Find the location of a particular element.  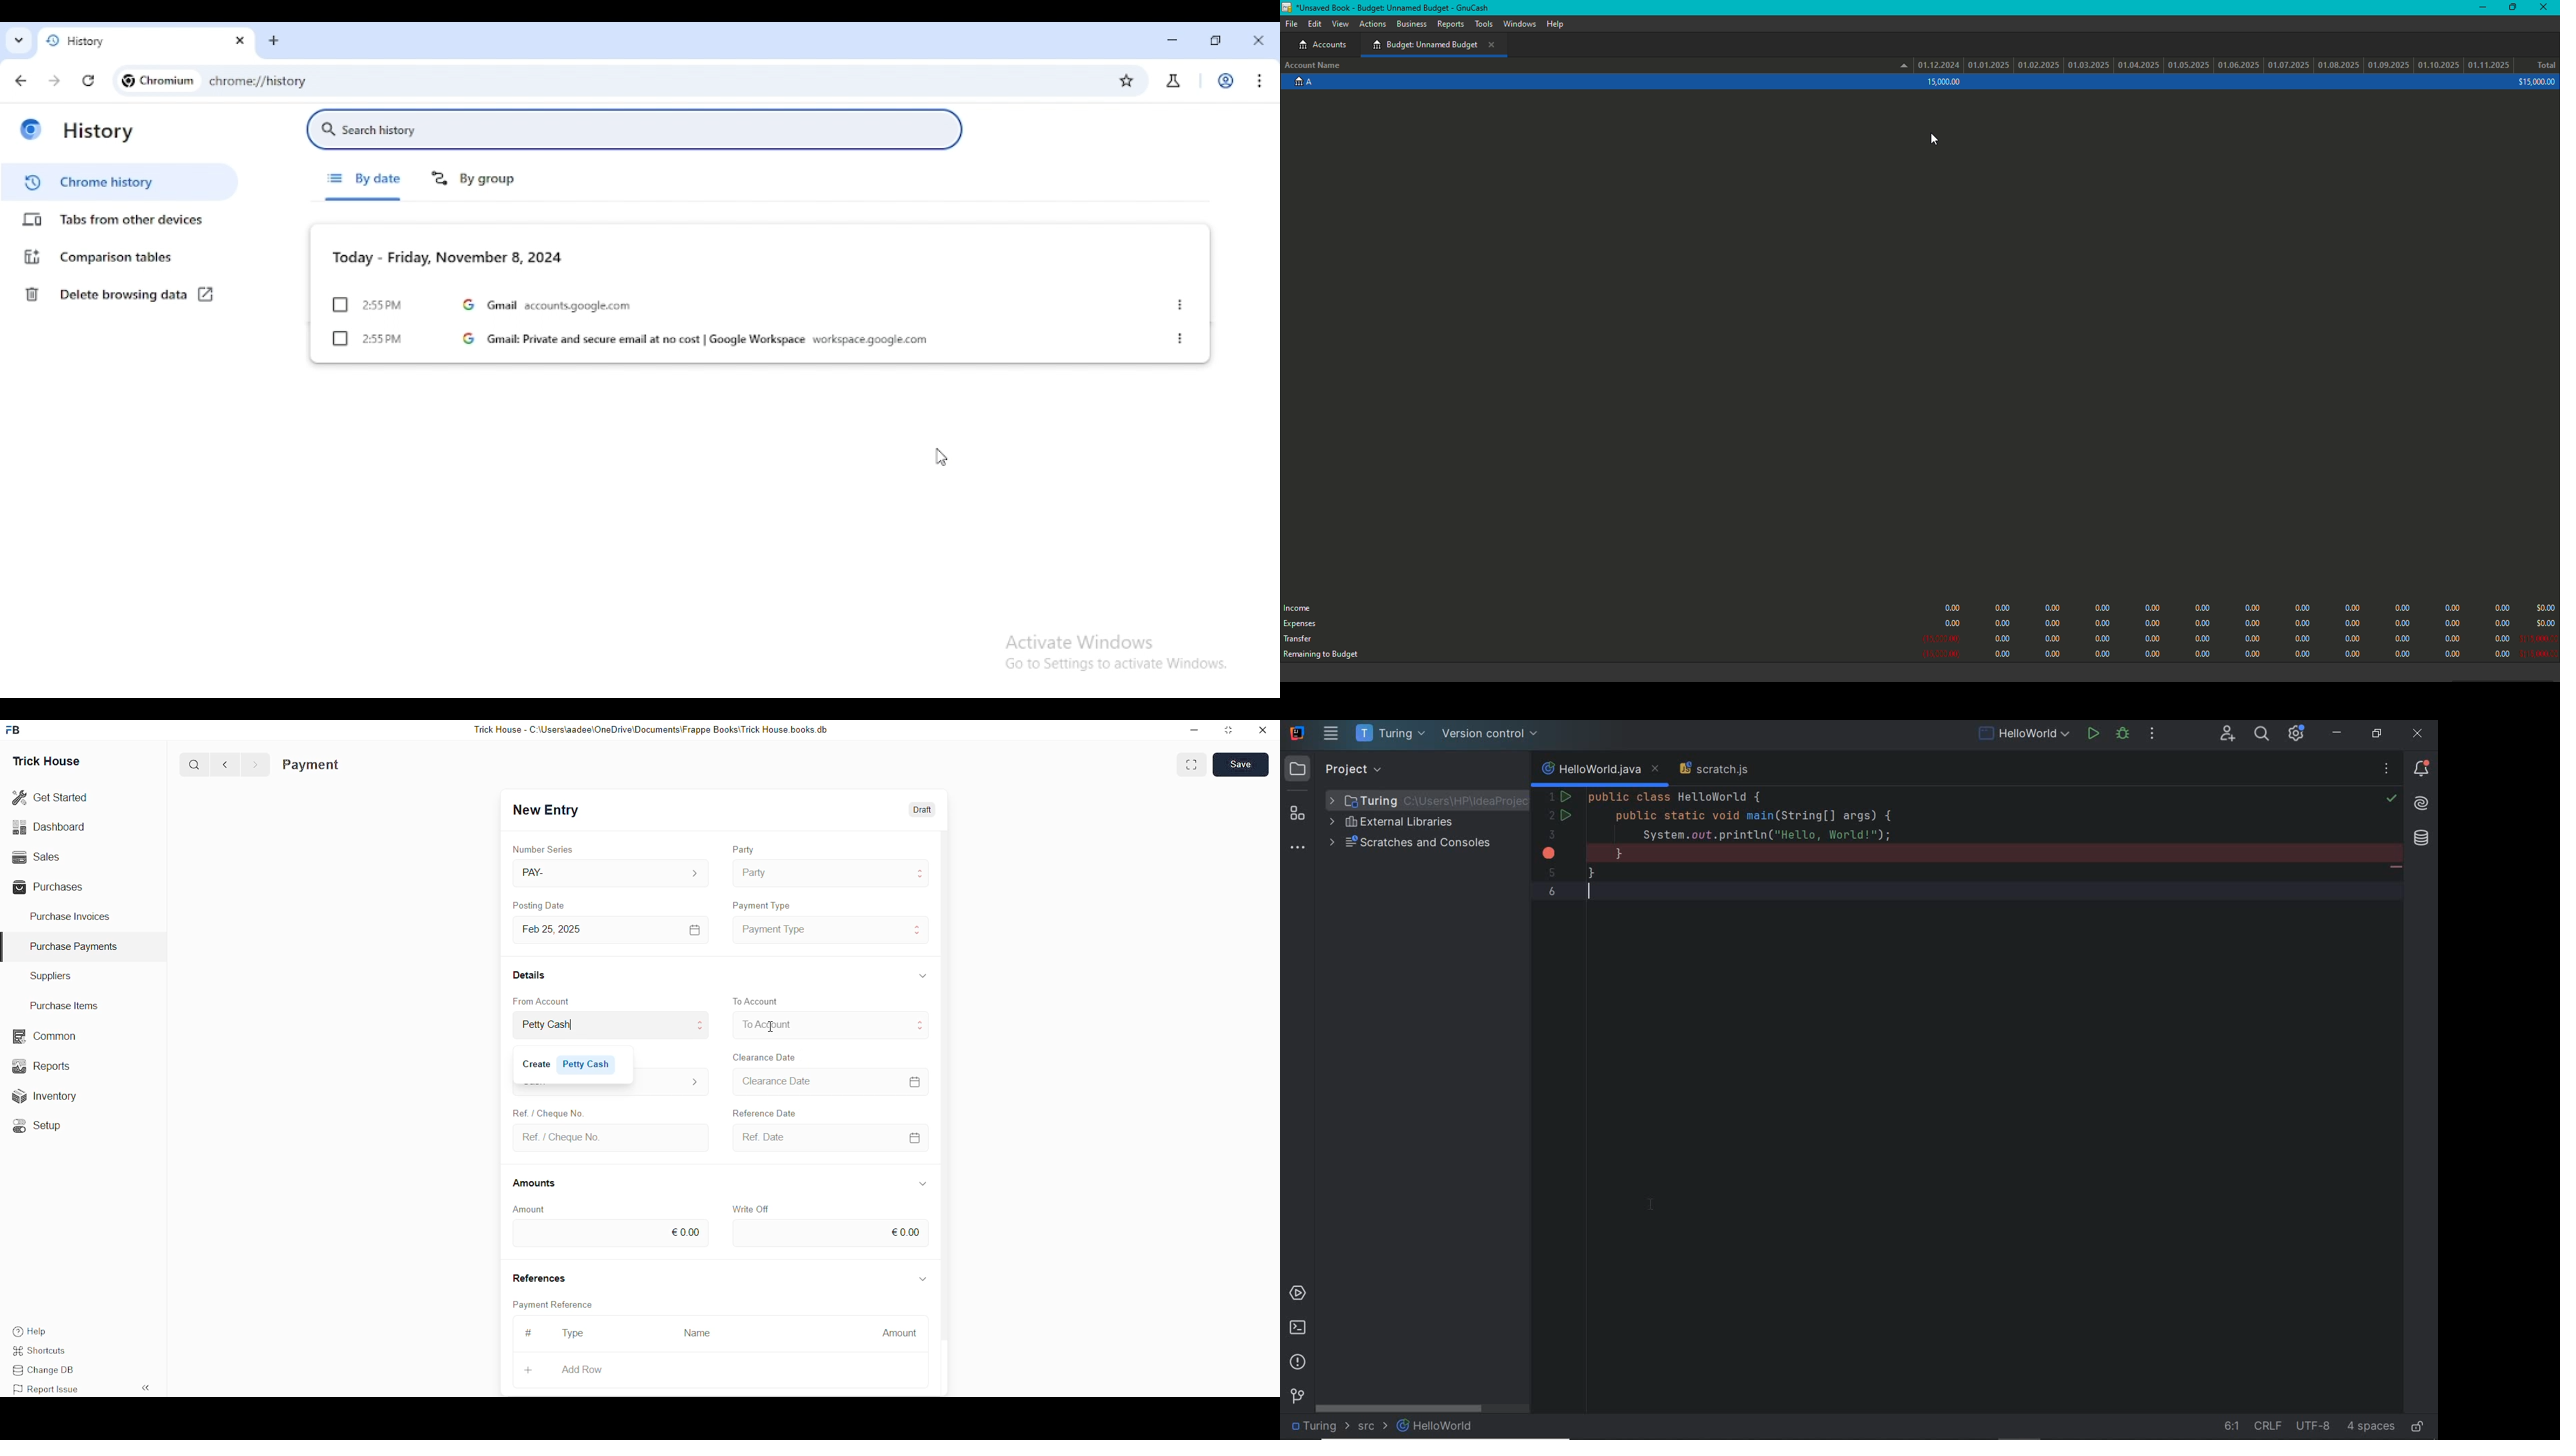

Draft is located at coordinates (923, 811).